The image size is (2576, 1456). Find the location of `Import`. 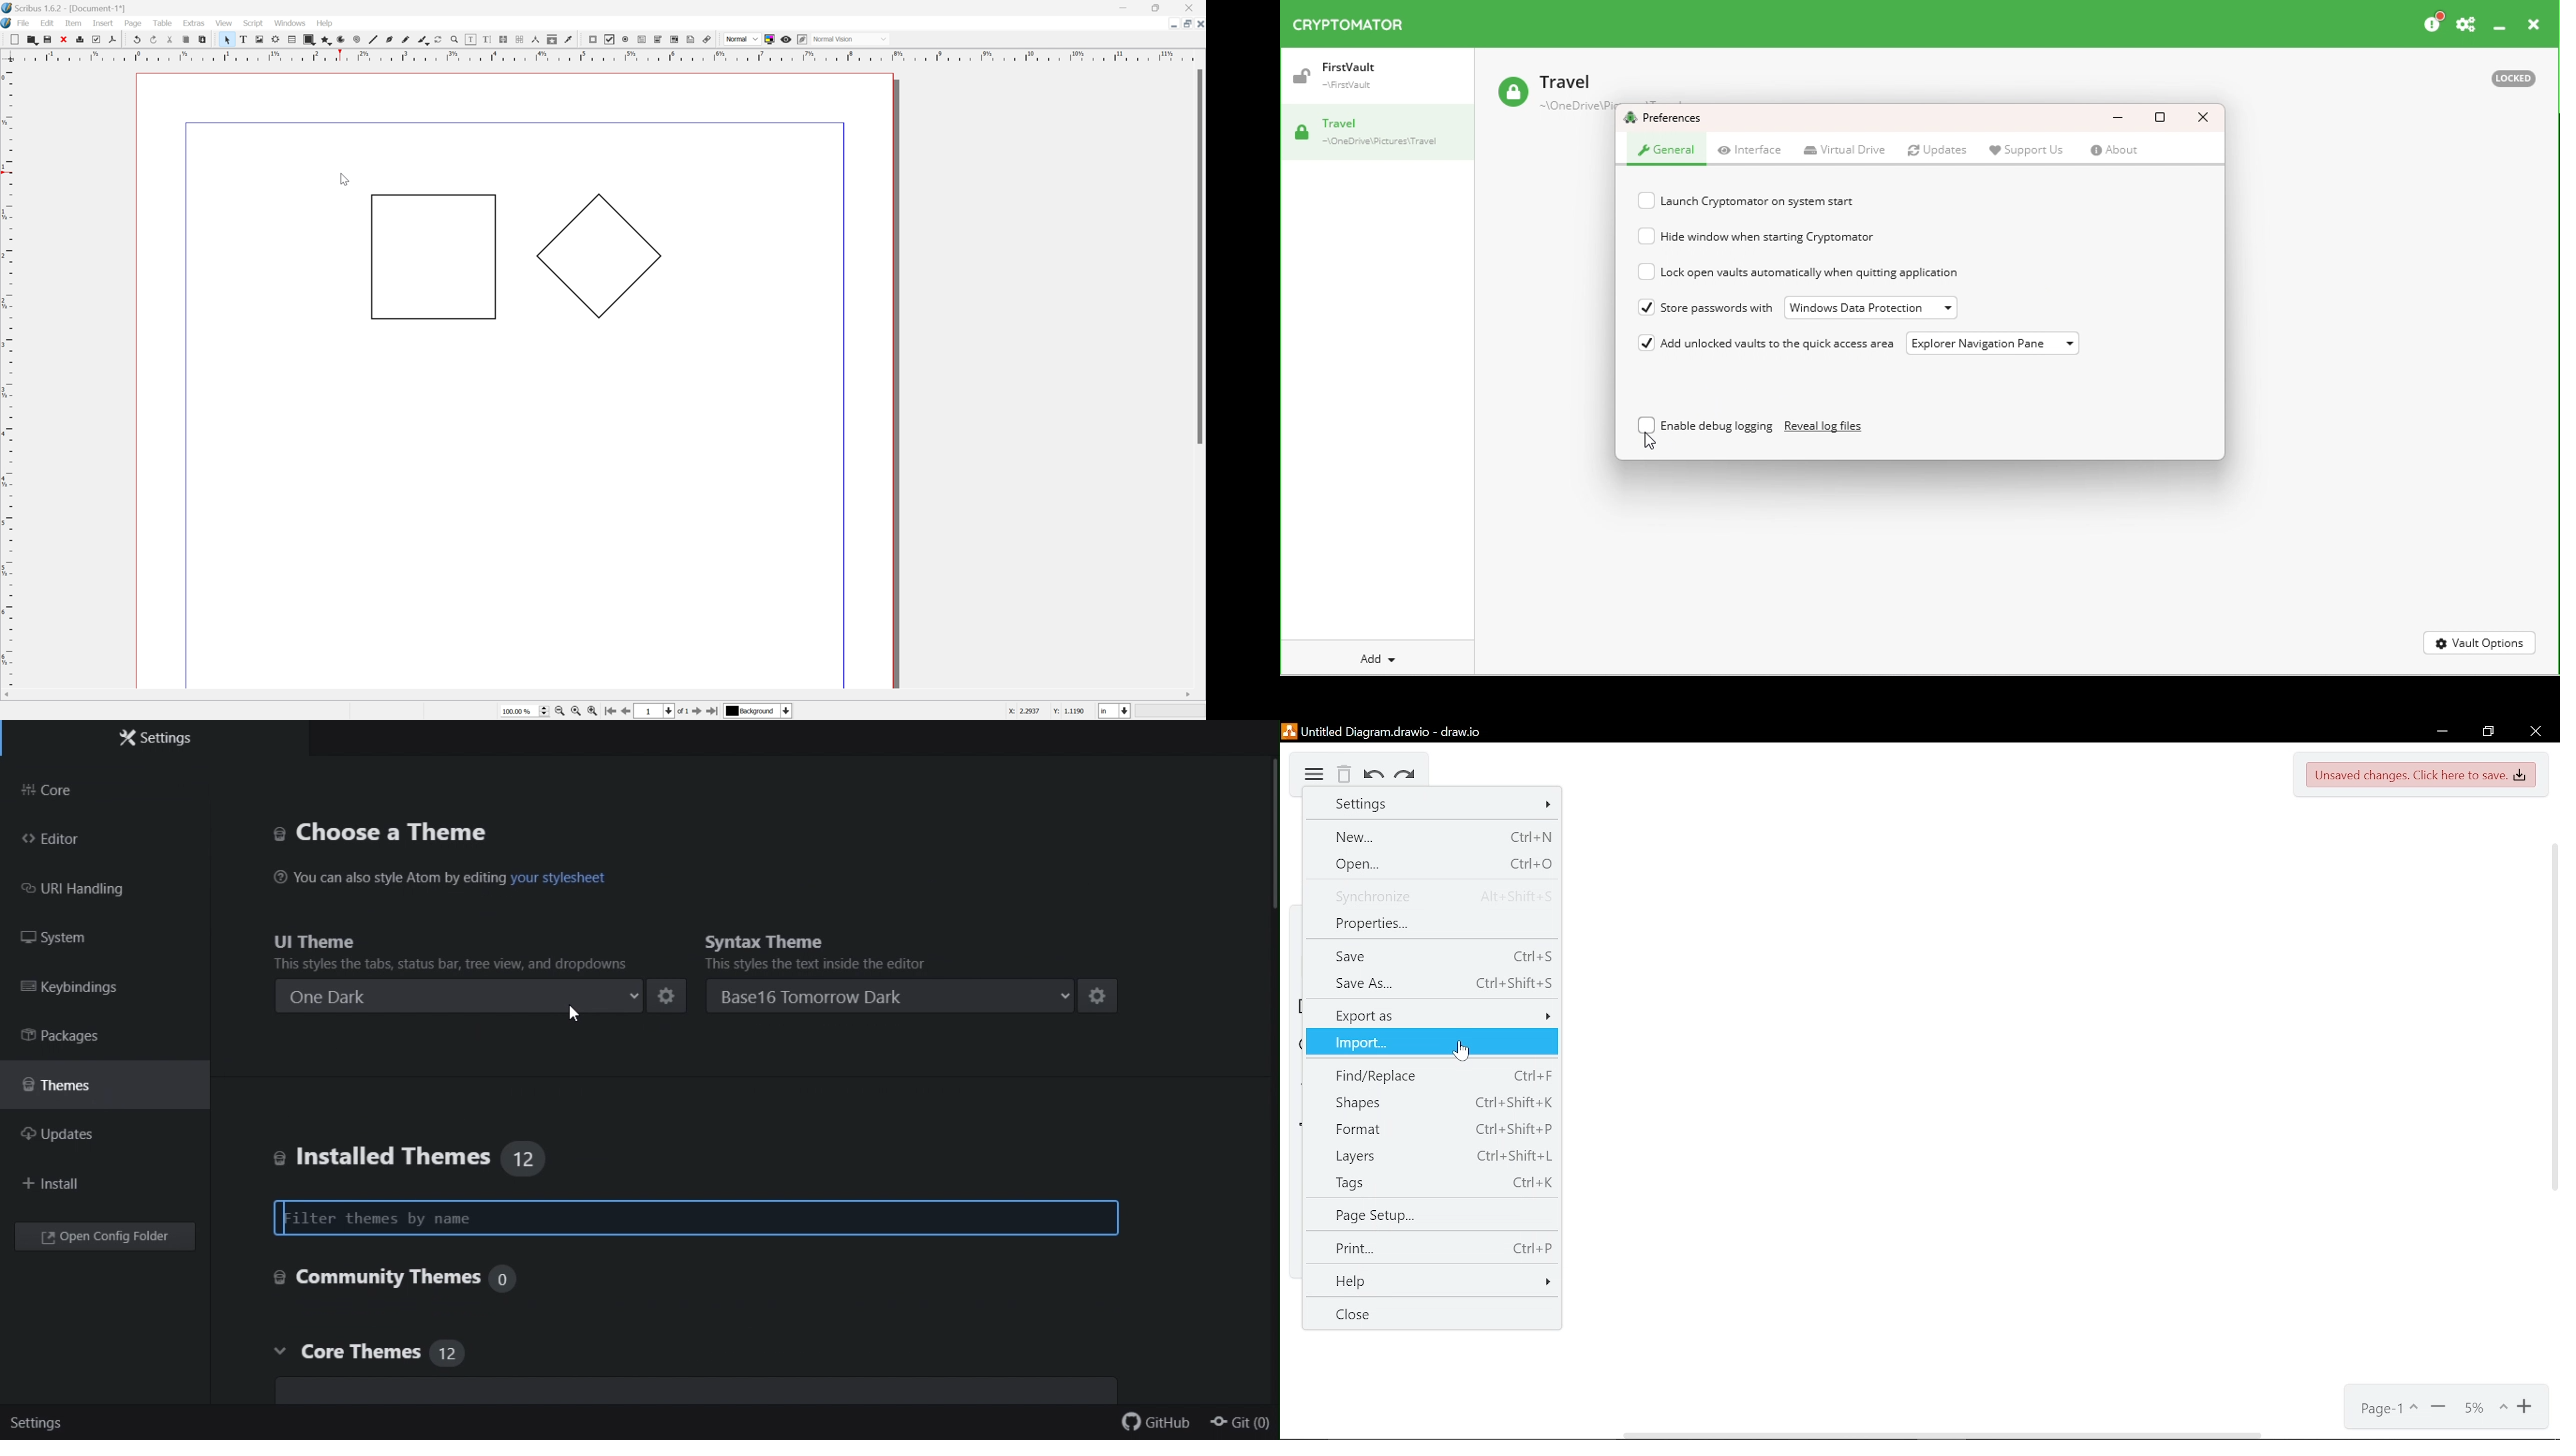

Import is located at coordinates (1432, 1042).